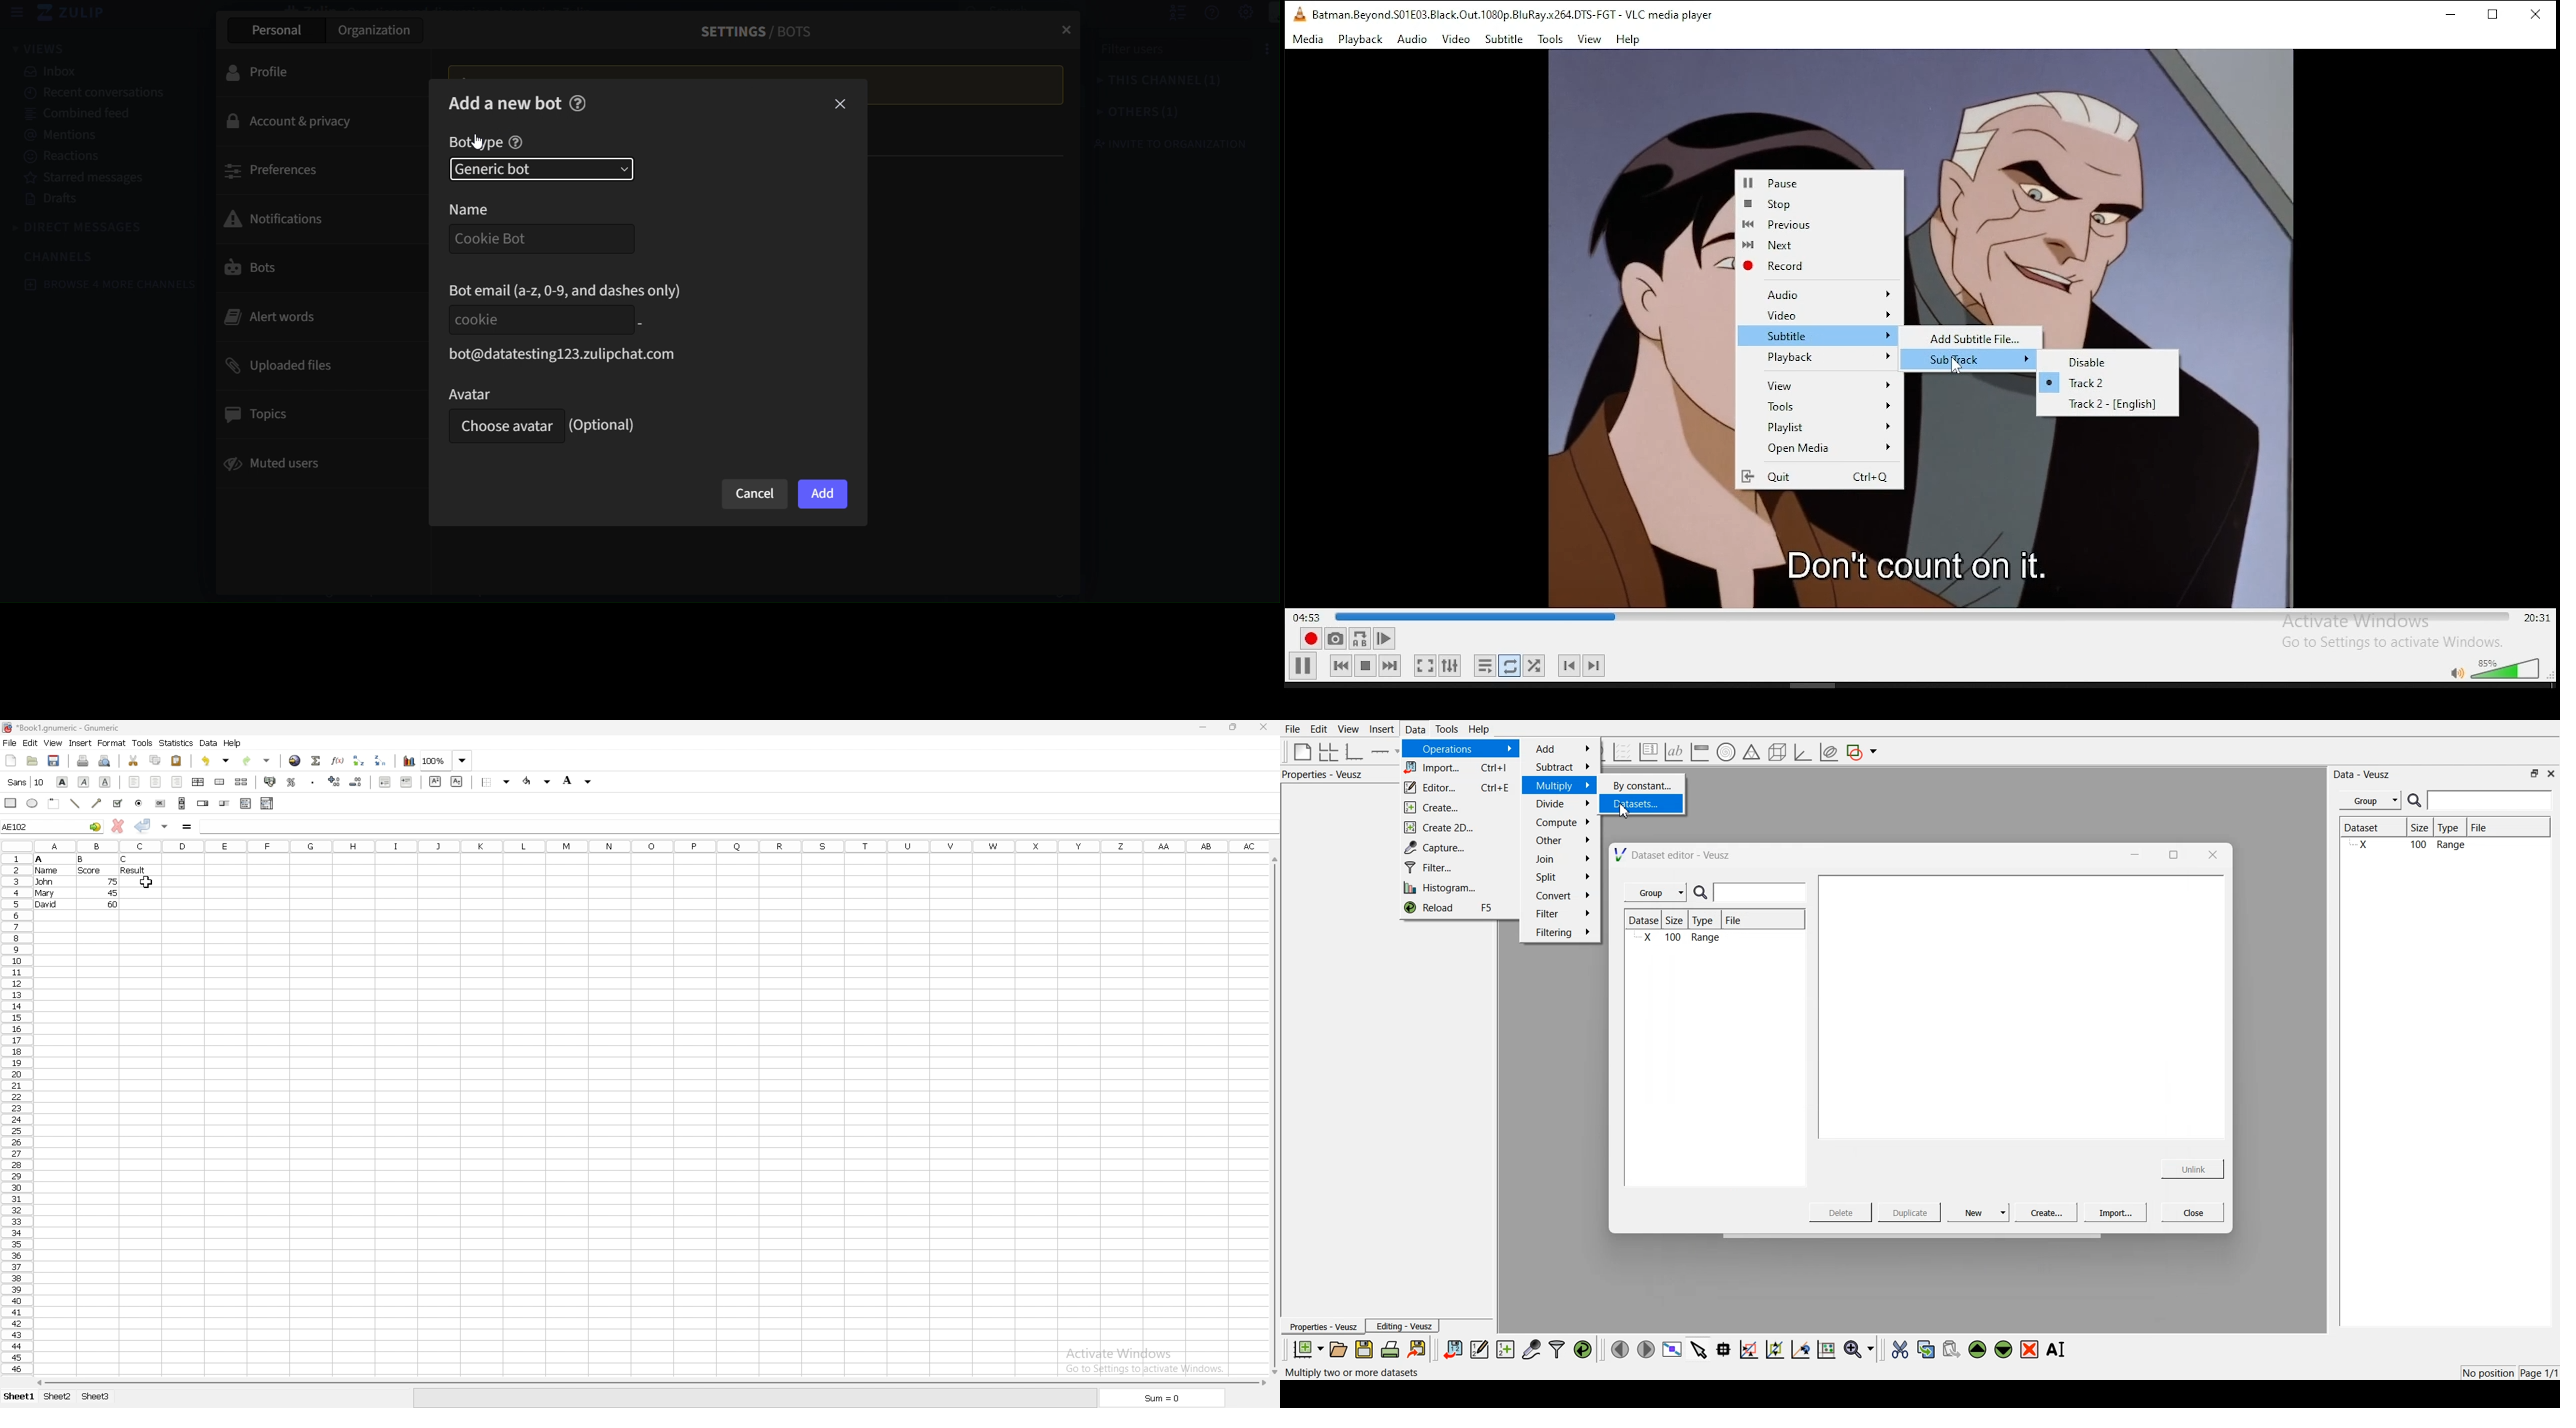 This screenshot has width=2576, height=1428. Describe the element at coordinates (1921, 563) in the screenshot. I see `Don't count on it.` at that location.